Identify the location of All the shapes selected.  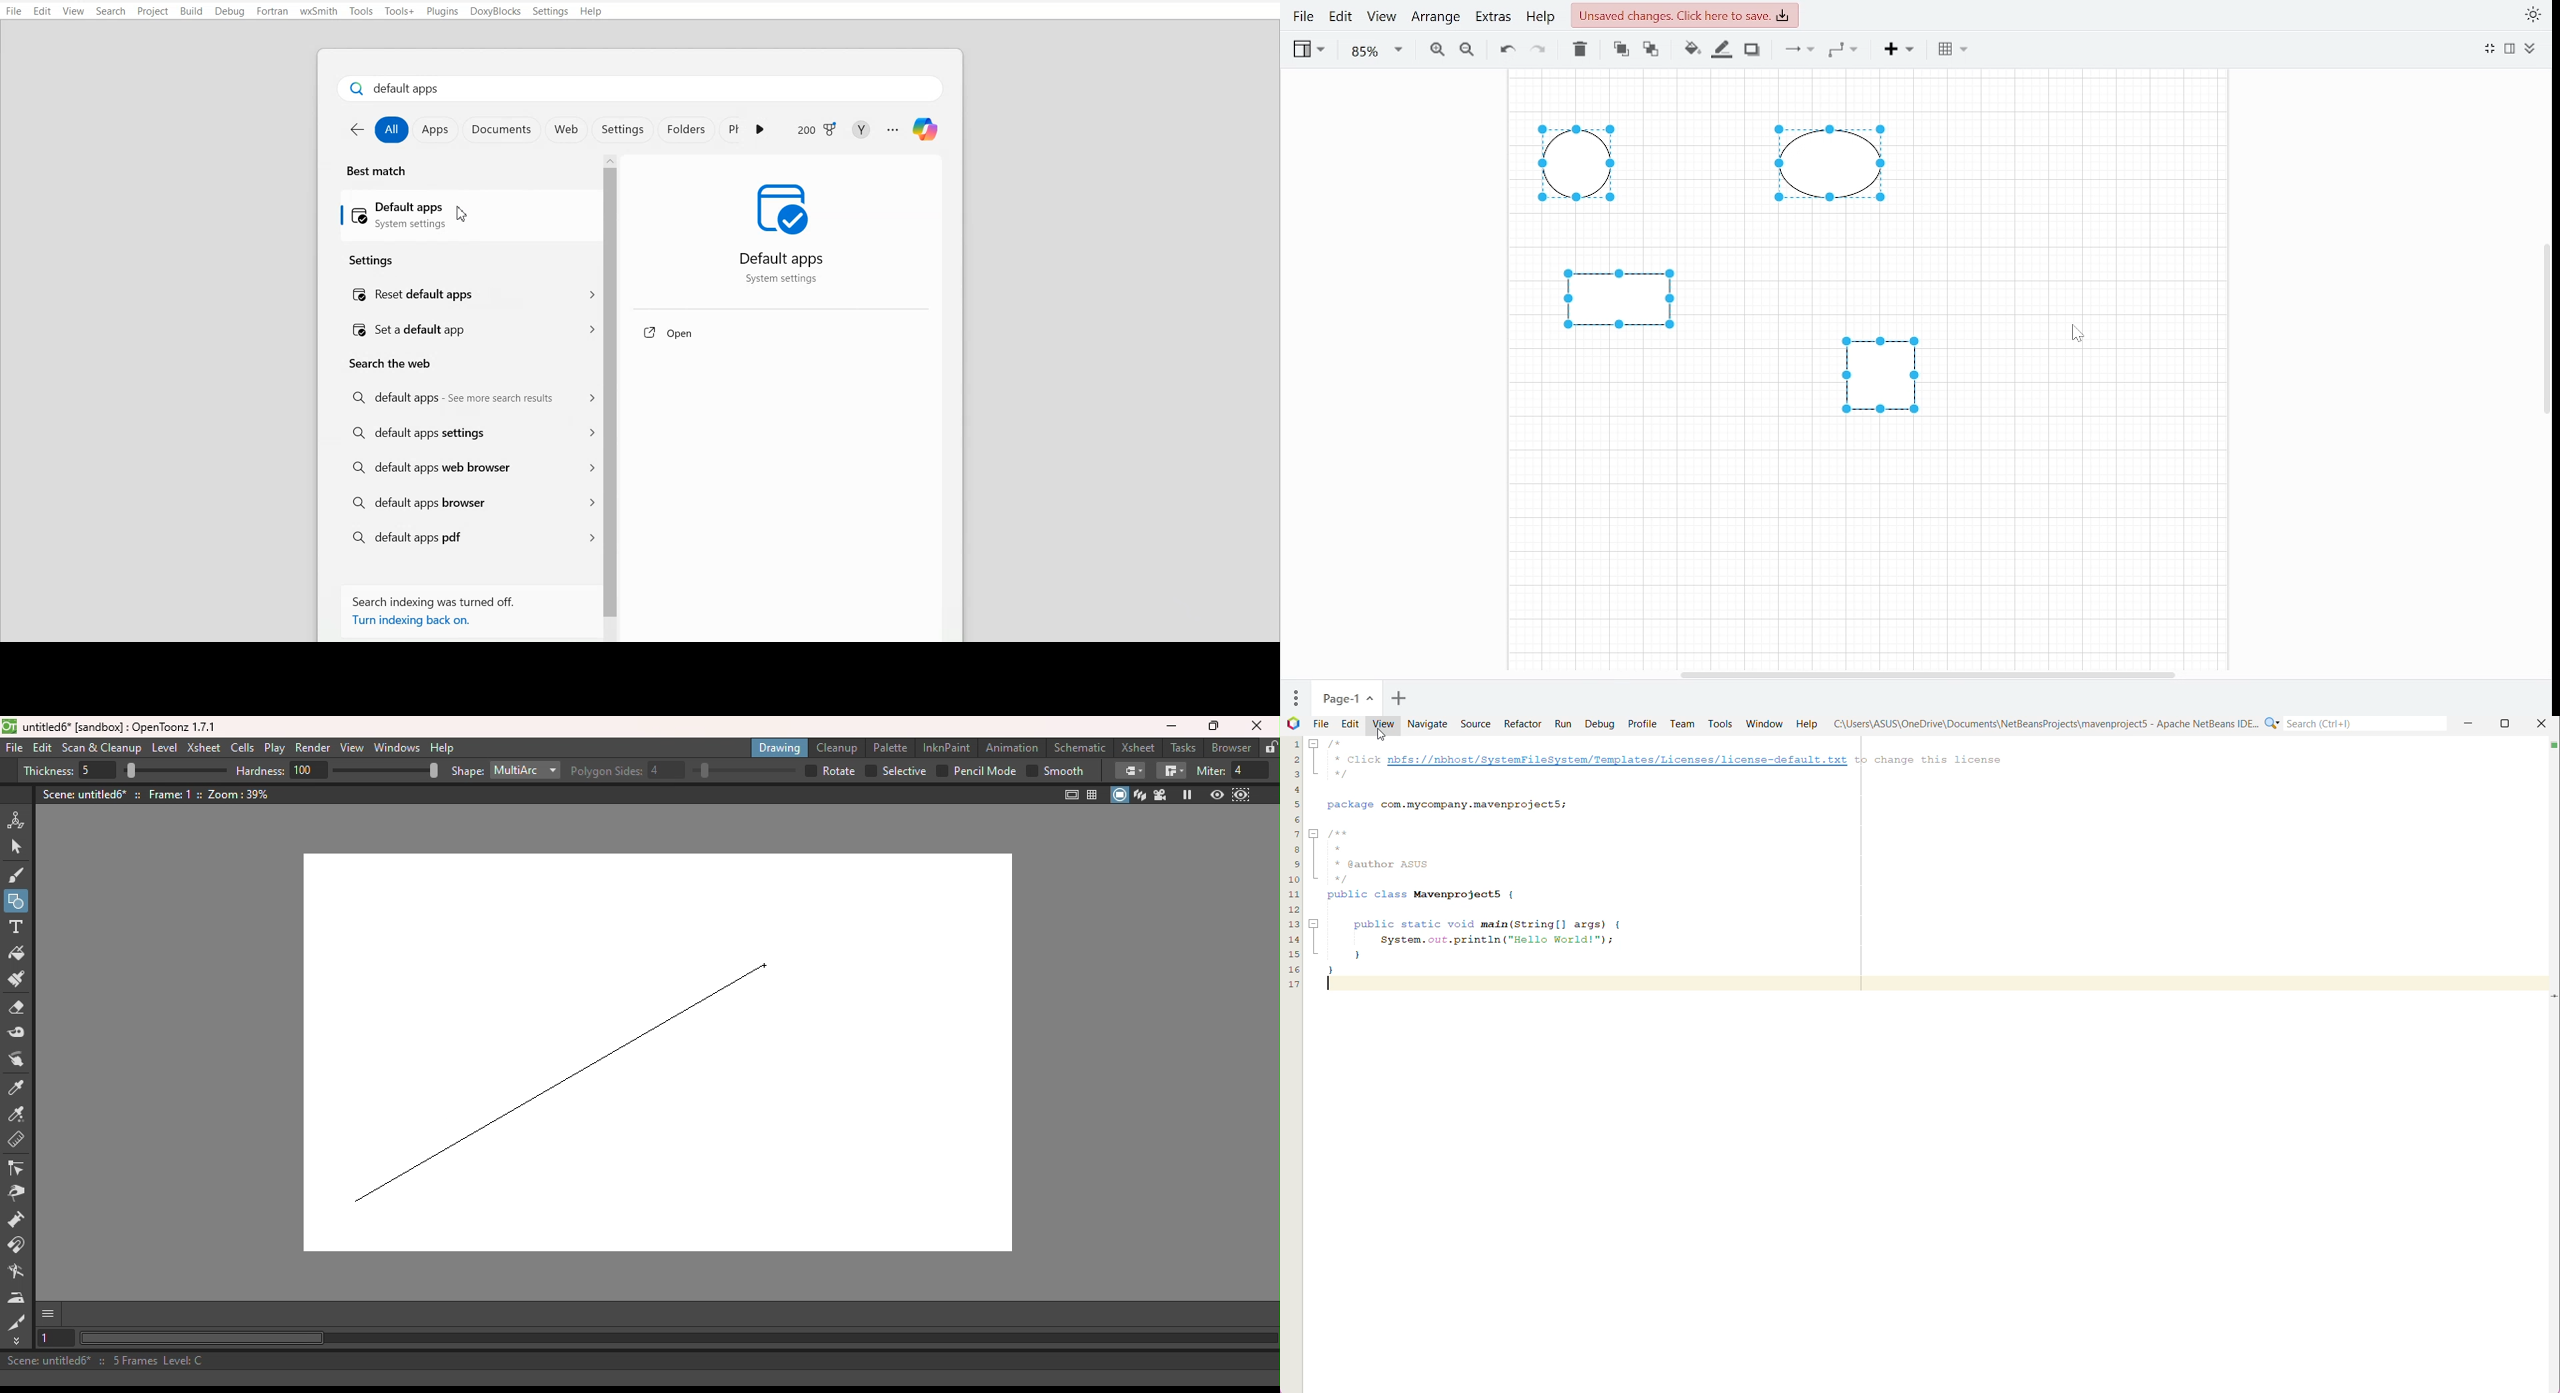
(1763, 274).